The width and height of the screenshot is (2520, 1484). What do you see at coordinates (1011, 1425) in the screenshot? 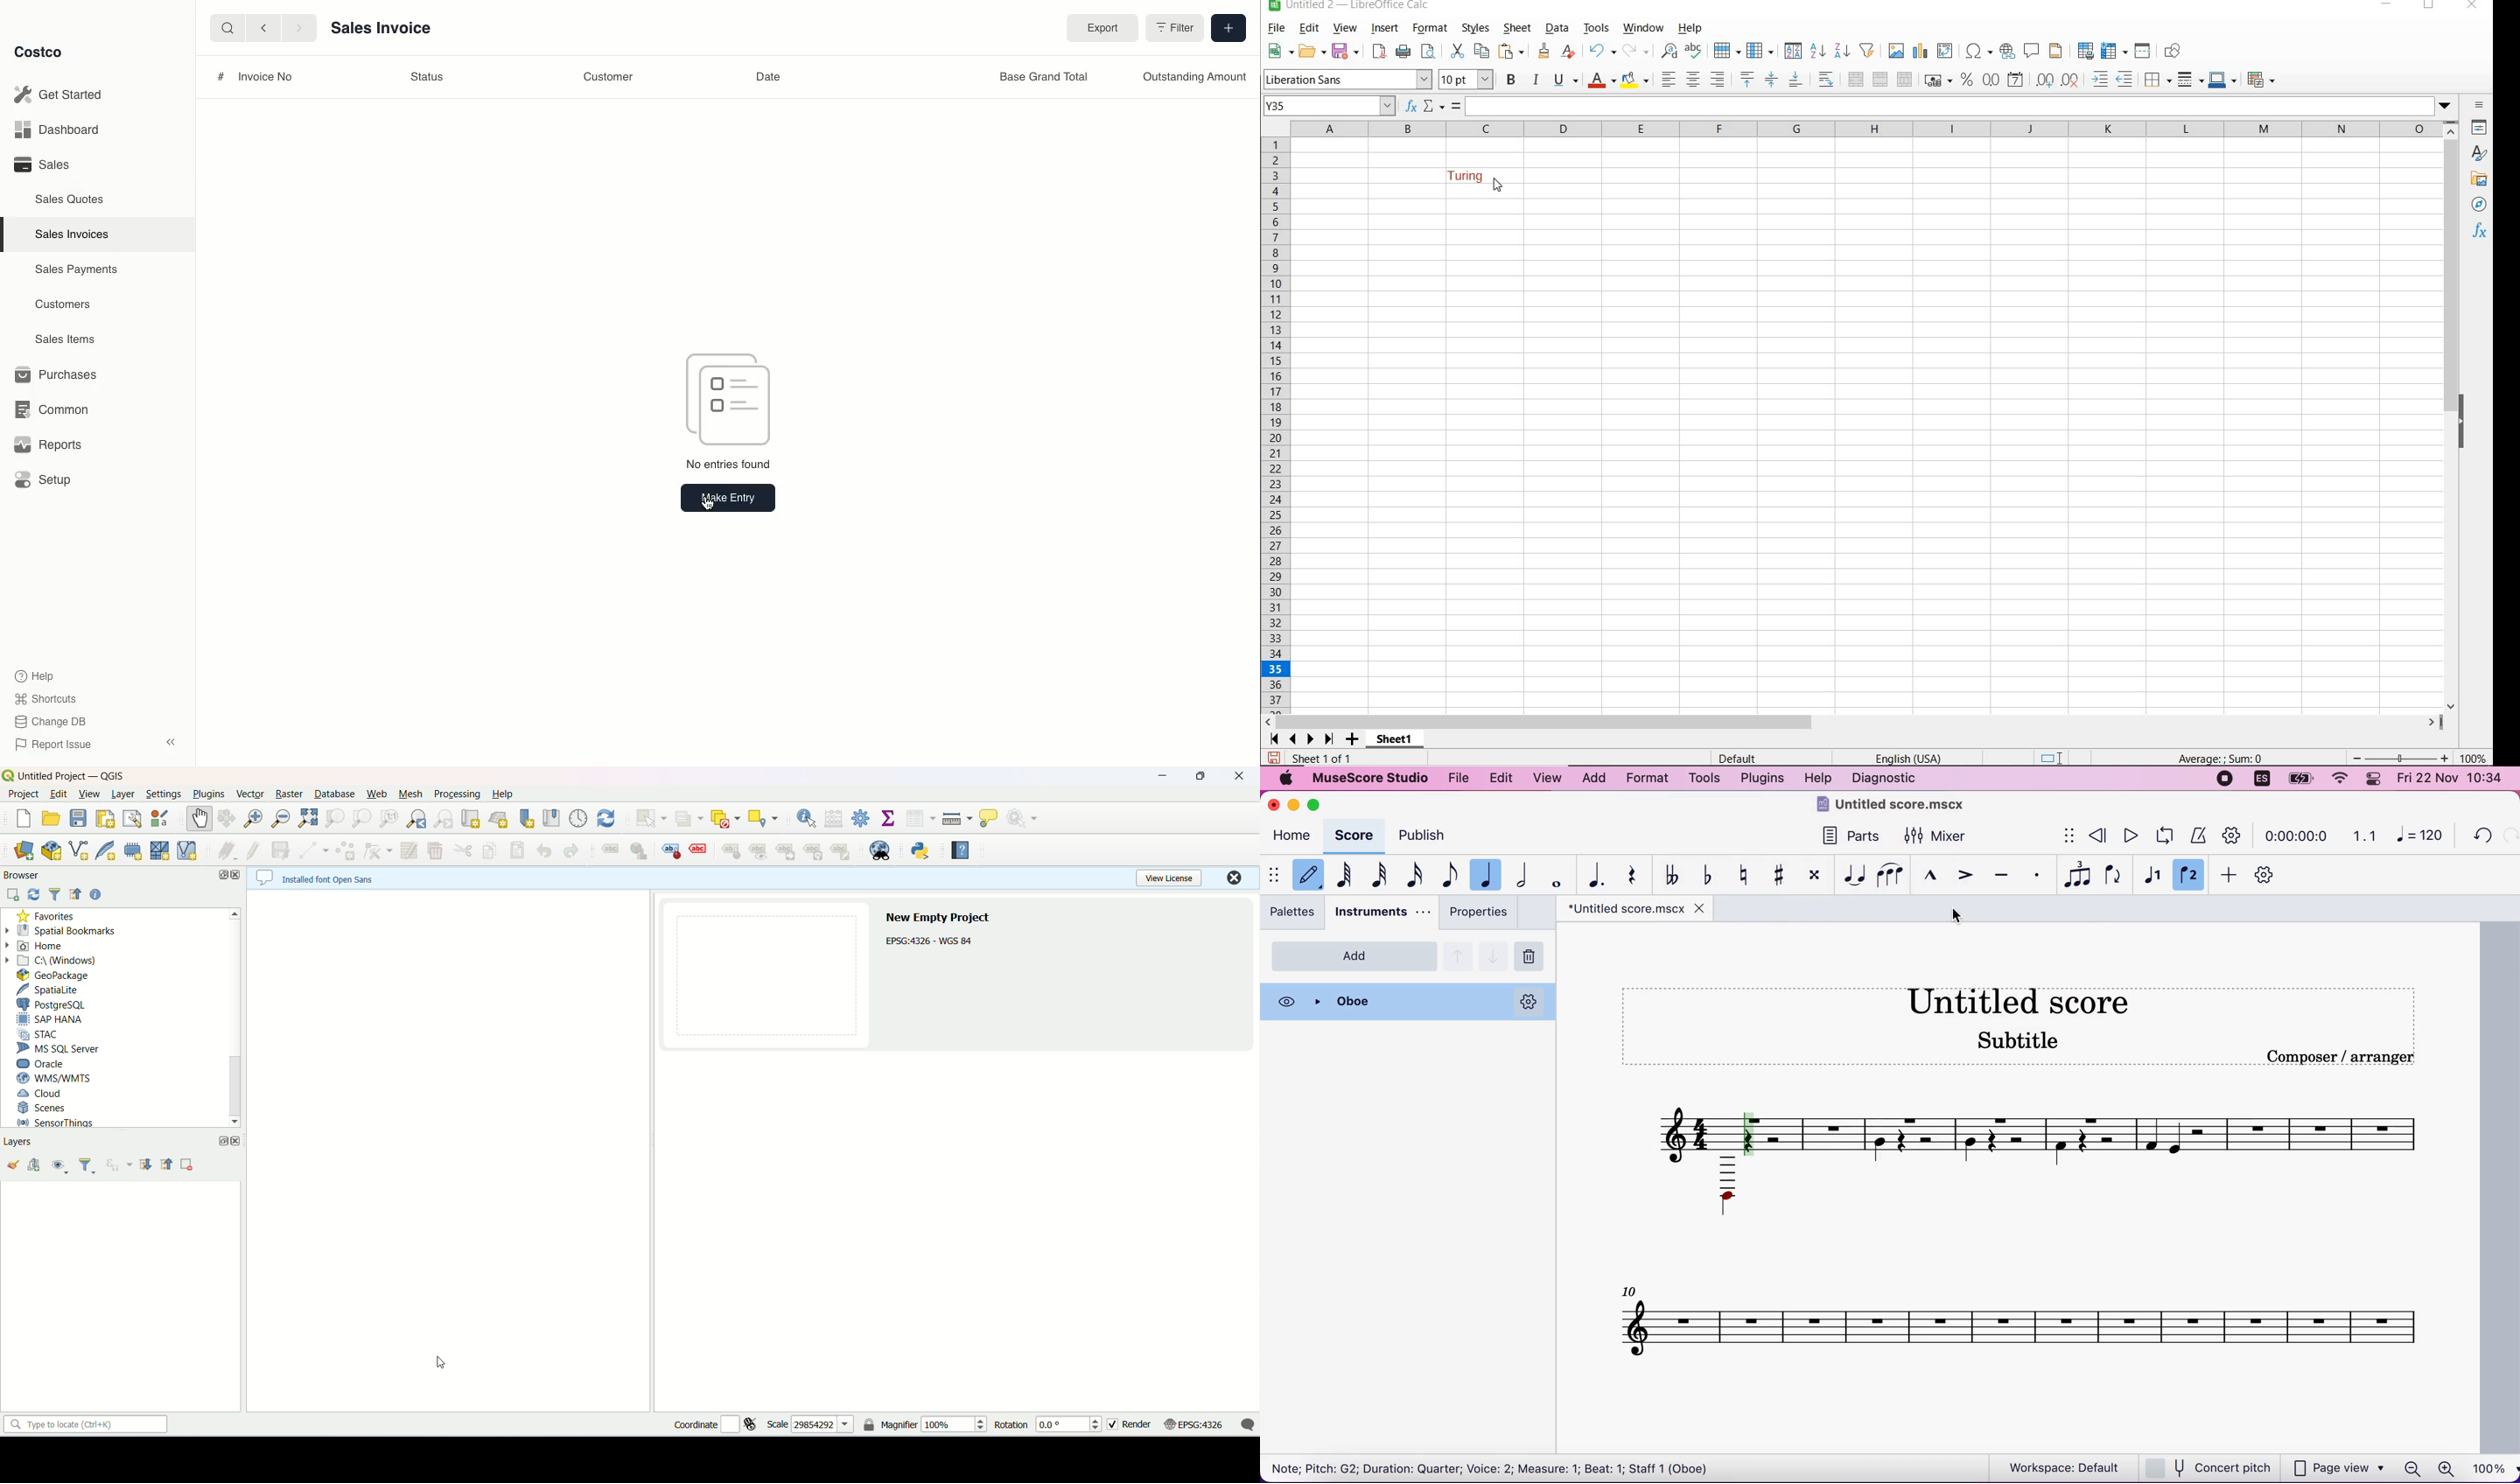
I see `rotation` at bounding box center [1011, 1425].